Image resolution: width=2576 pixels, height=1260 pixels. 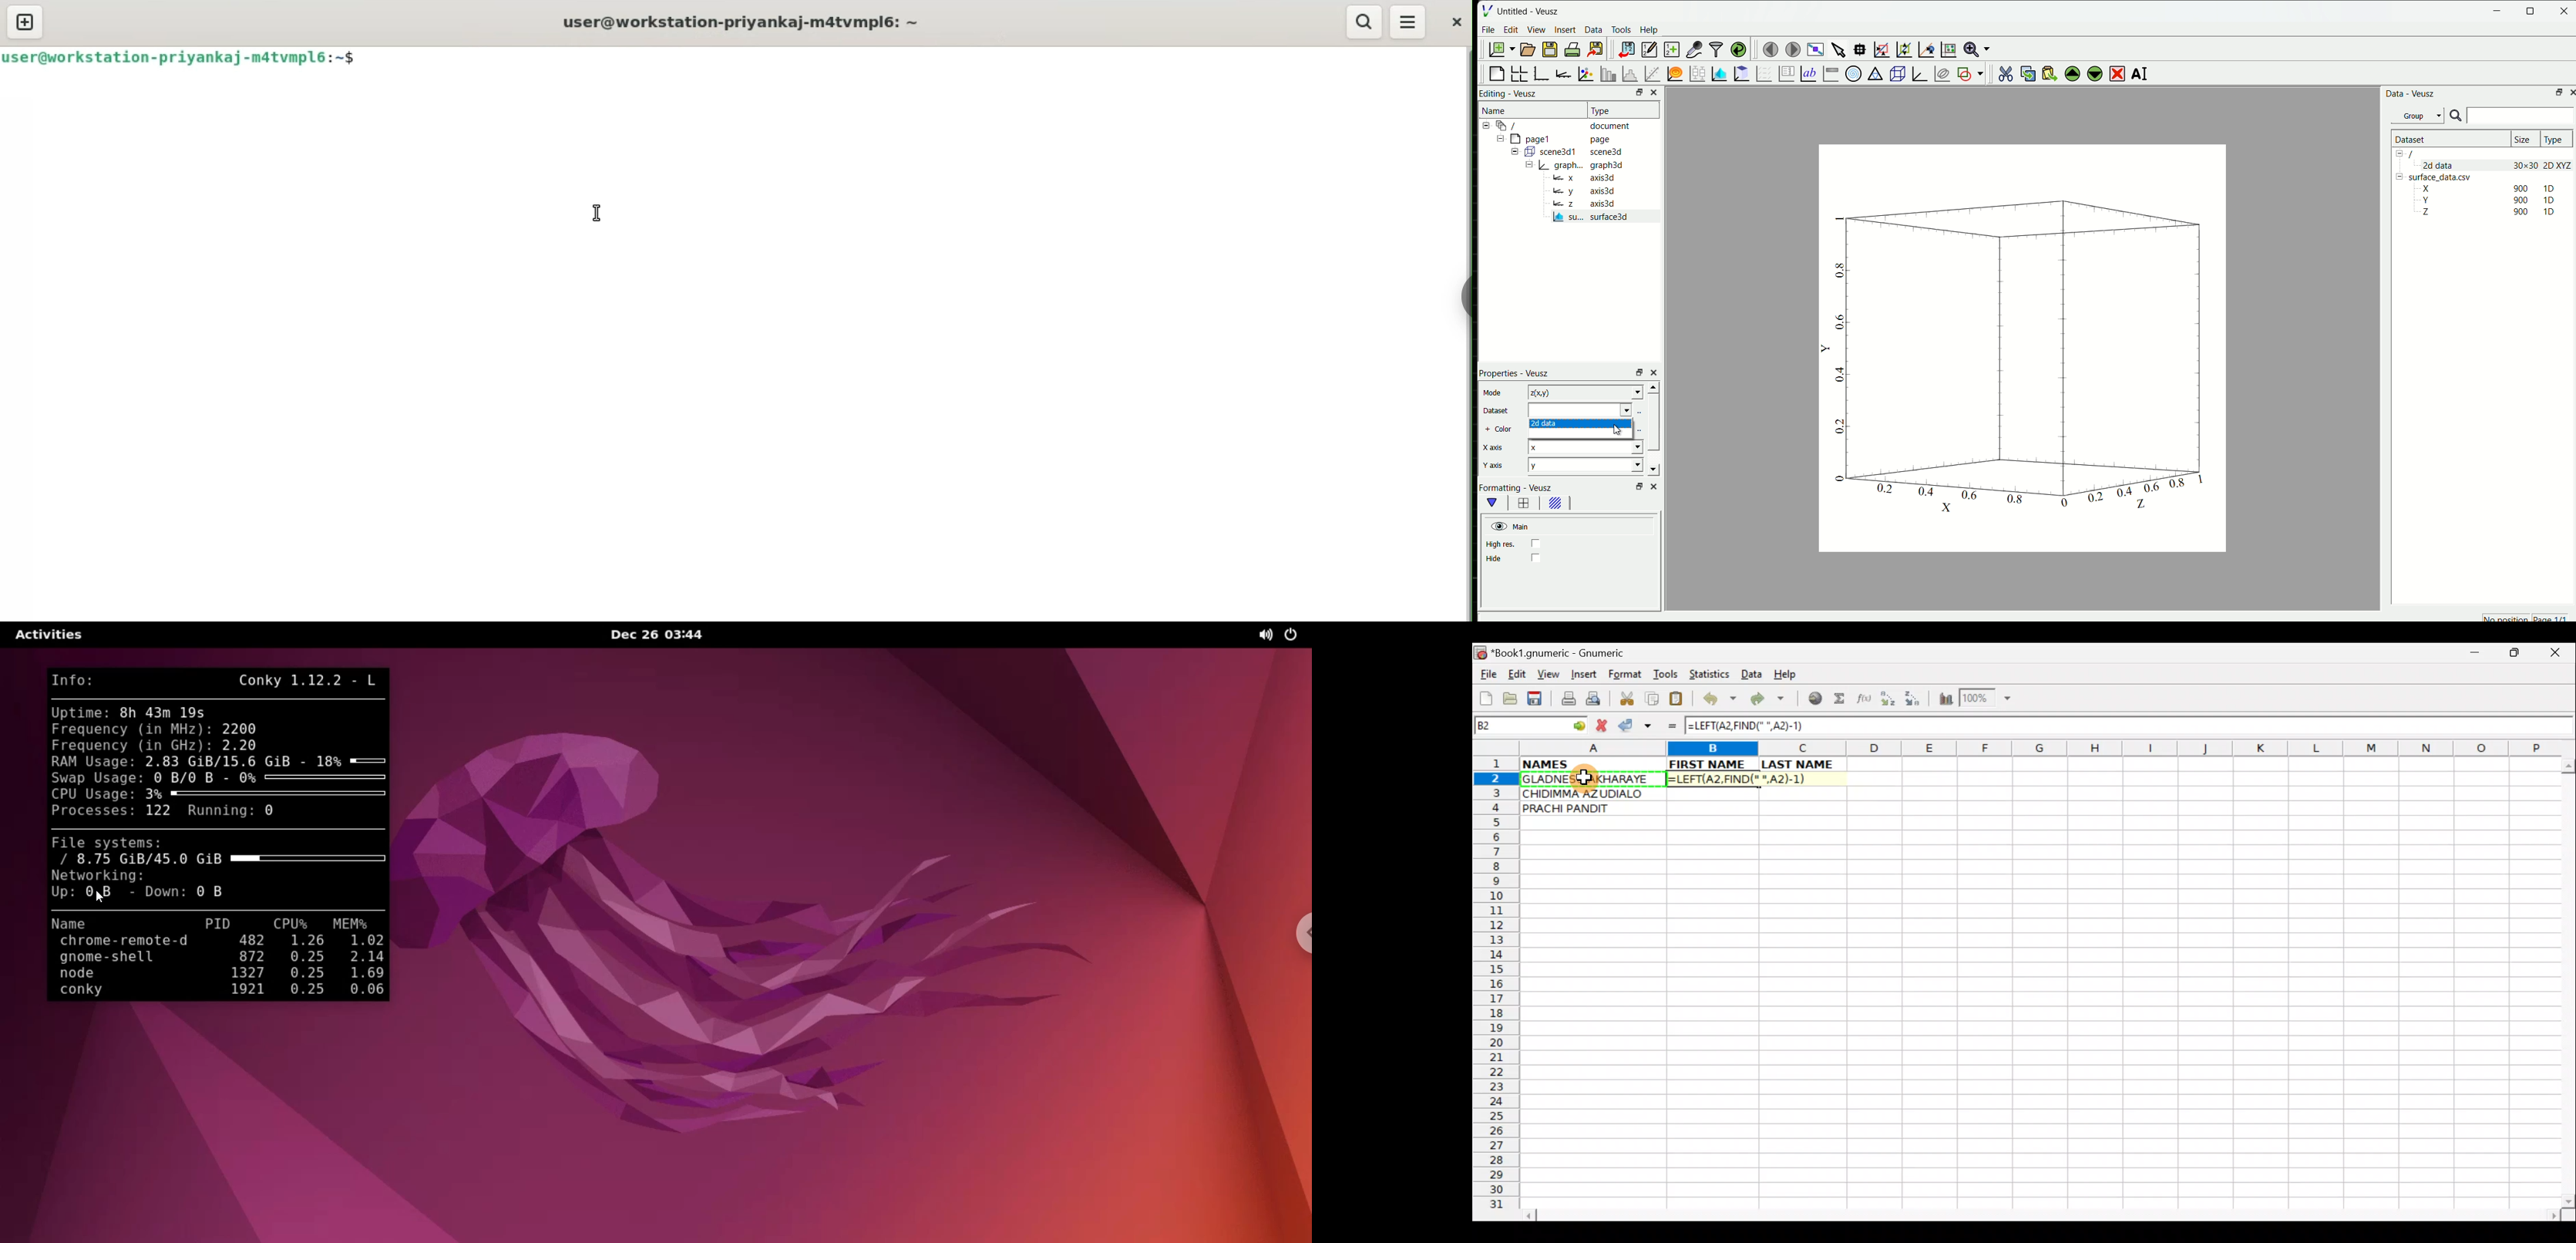 What do you see at coordinates (1630, 73) in the screenshot?
I see `Histogram of dataset` at bounding box center [1630, 73].